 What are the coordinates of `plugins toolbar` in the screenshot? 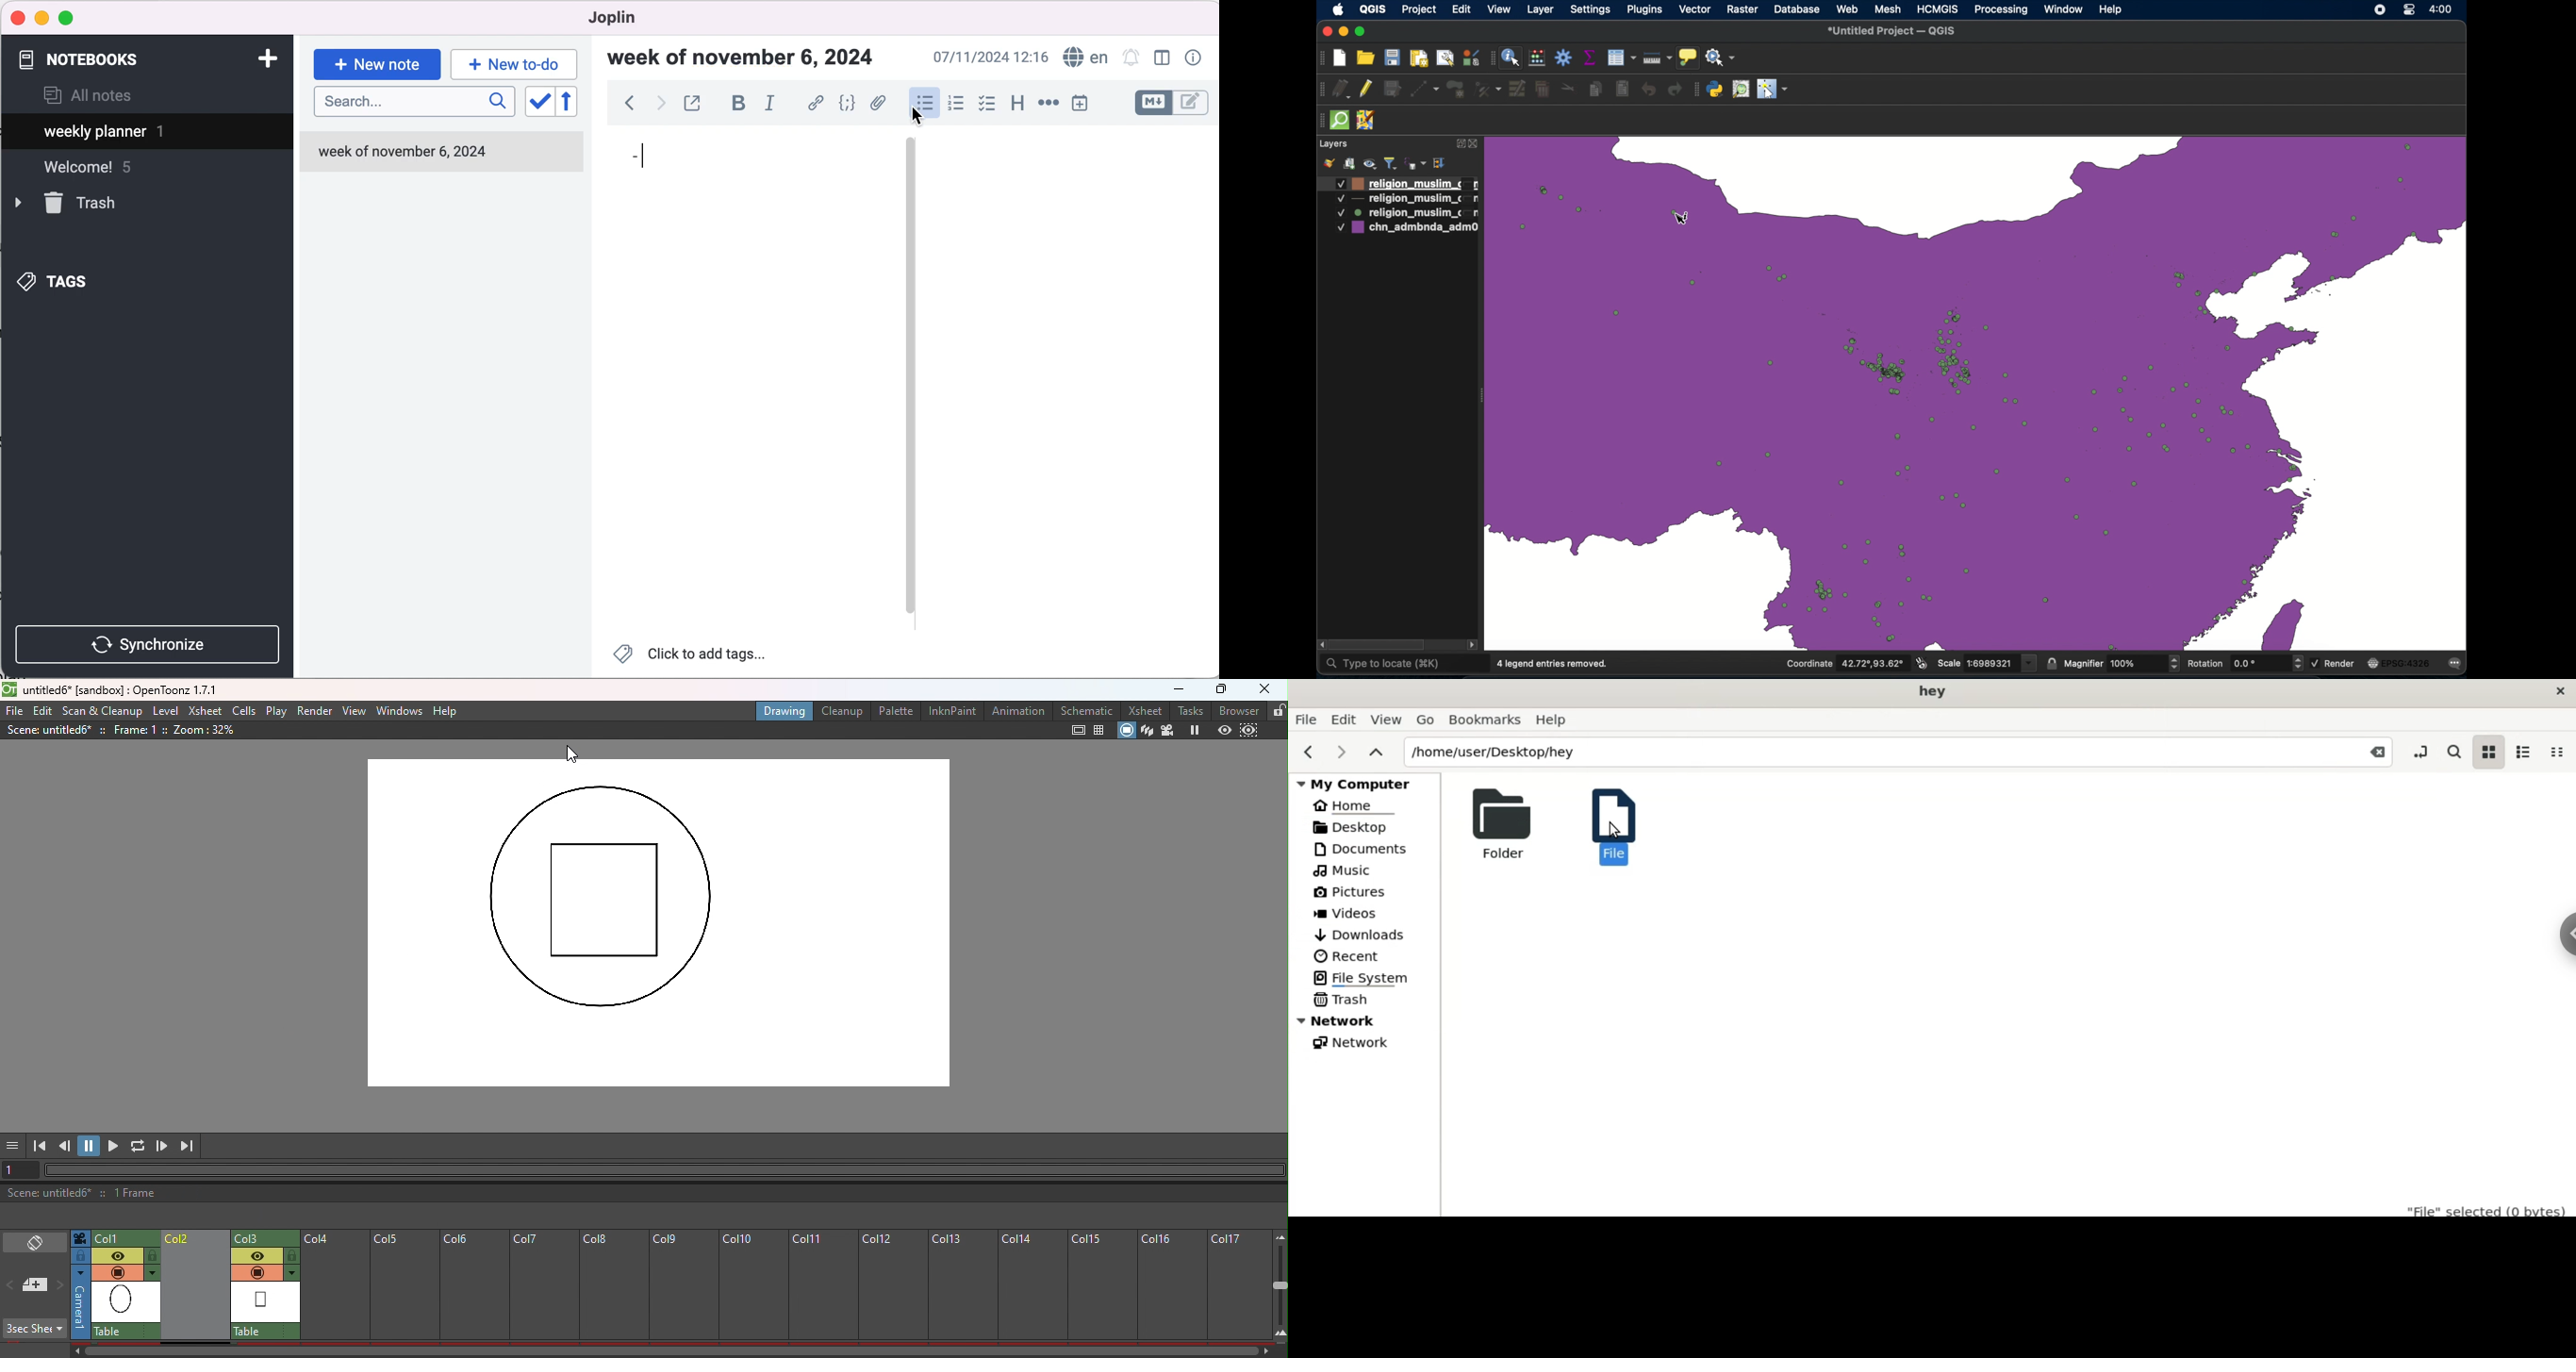 It's located at (1697, 89).